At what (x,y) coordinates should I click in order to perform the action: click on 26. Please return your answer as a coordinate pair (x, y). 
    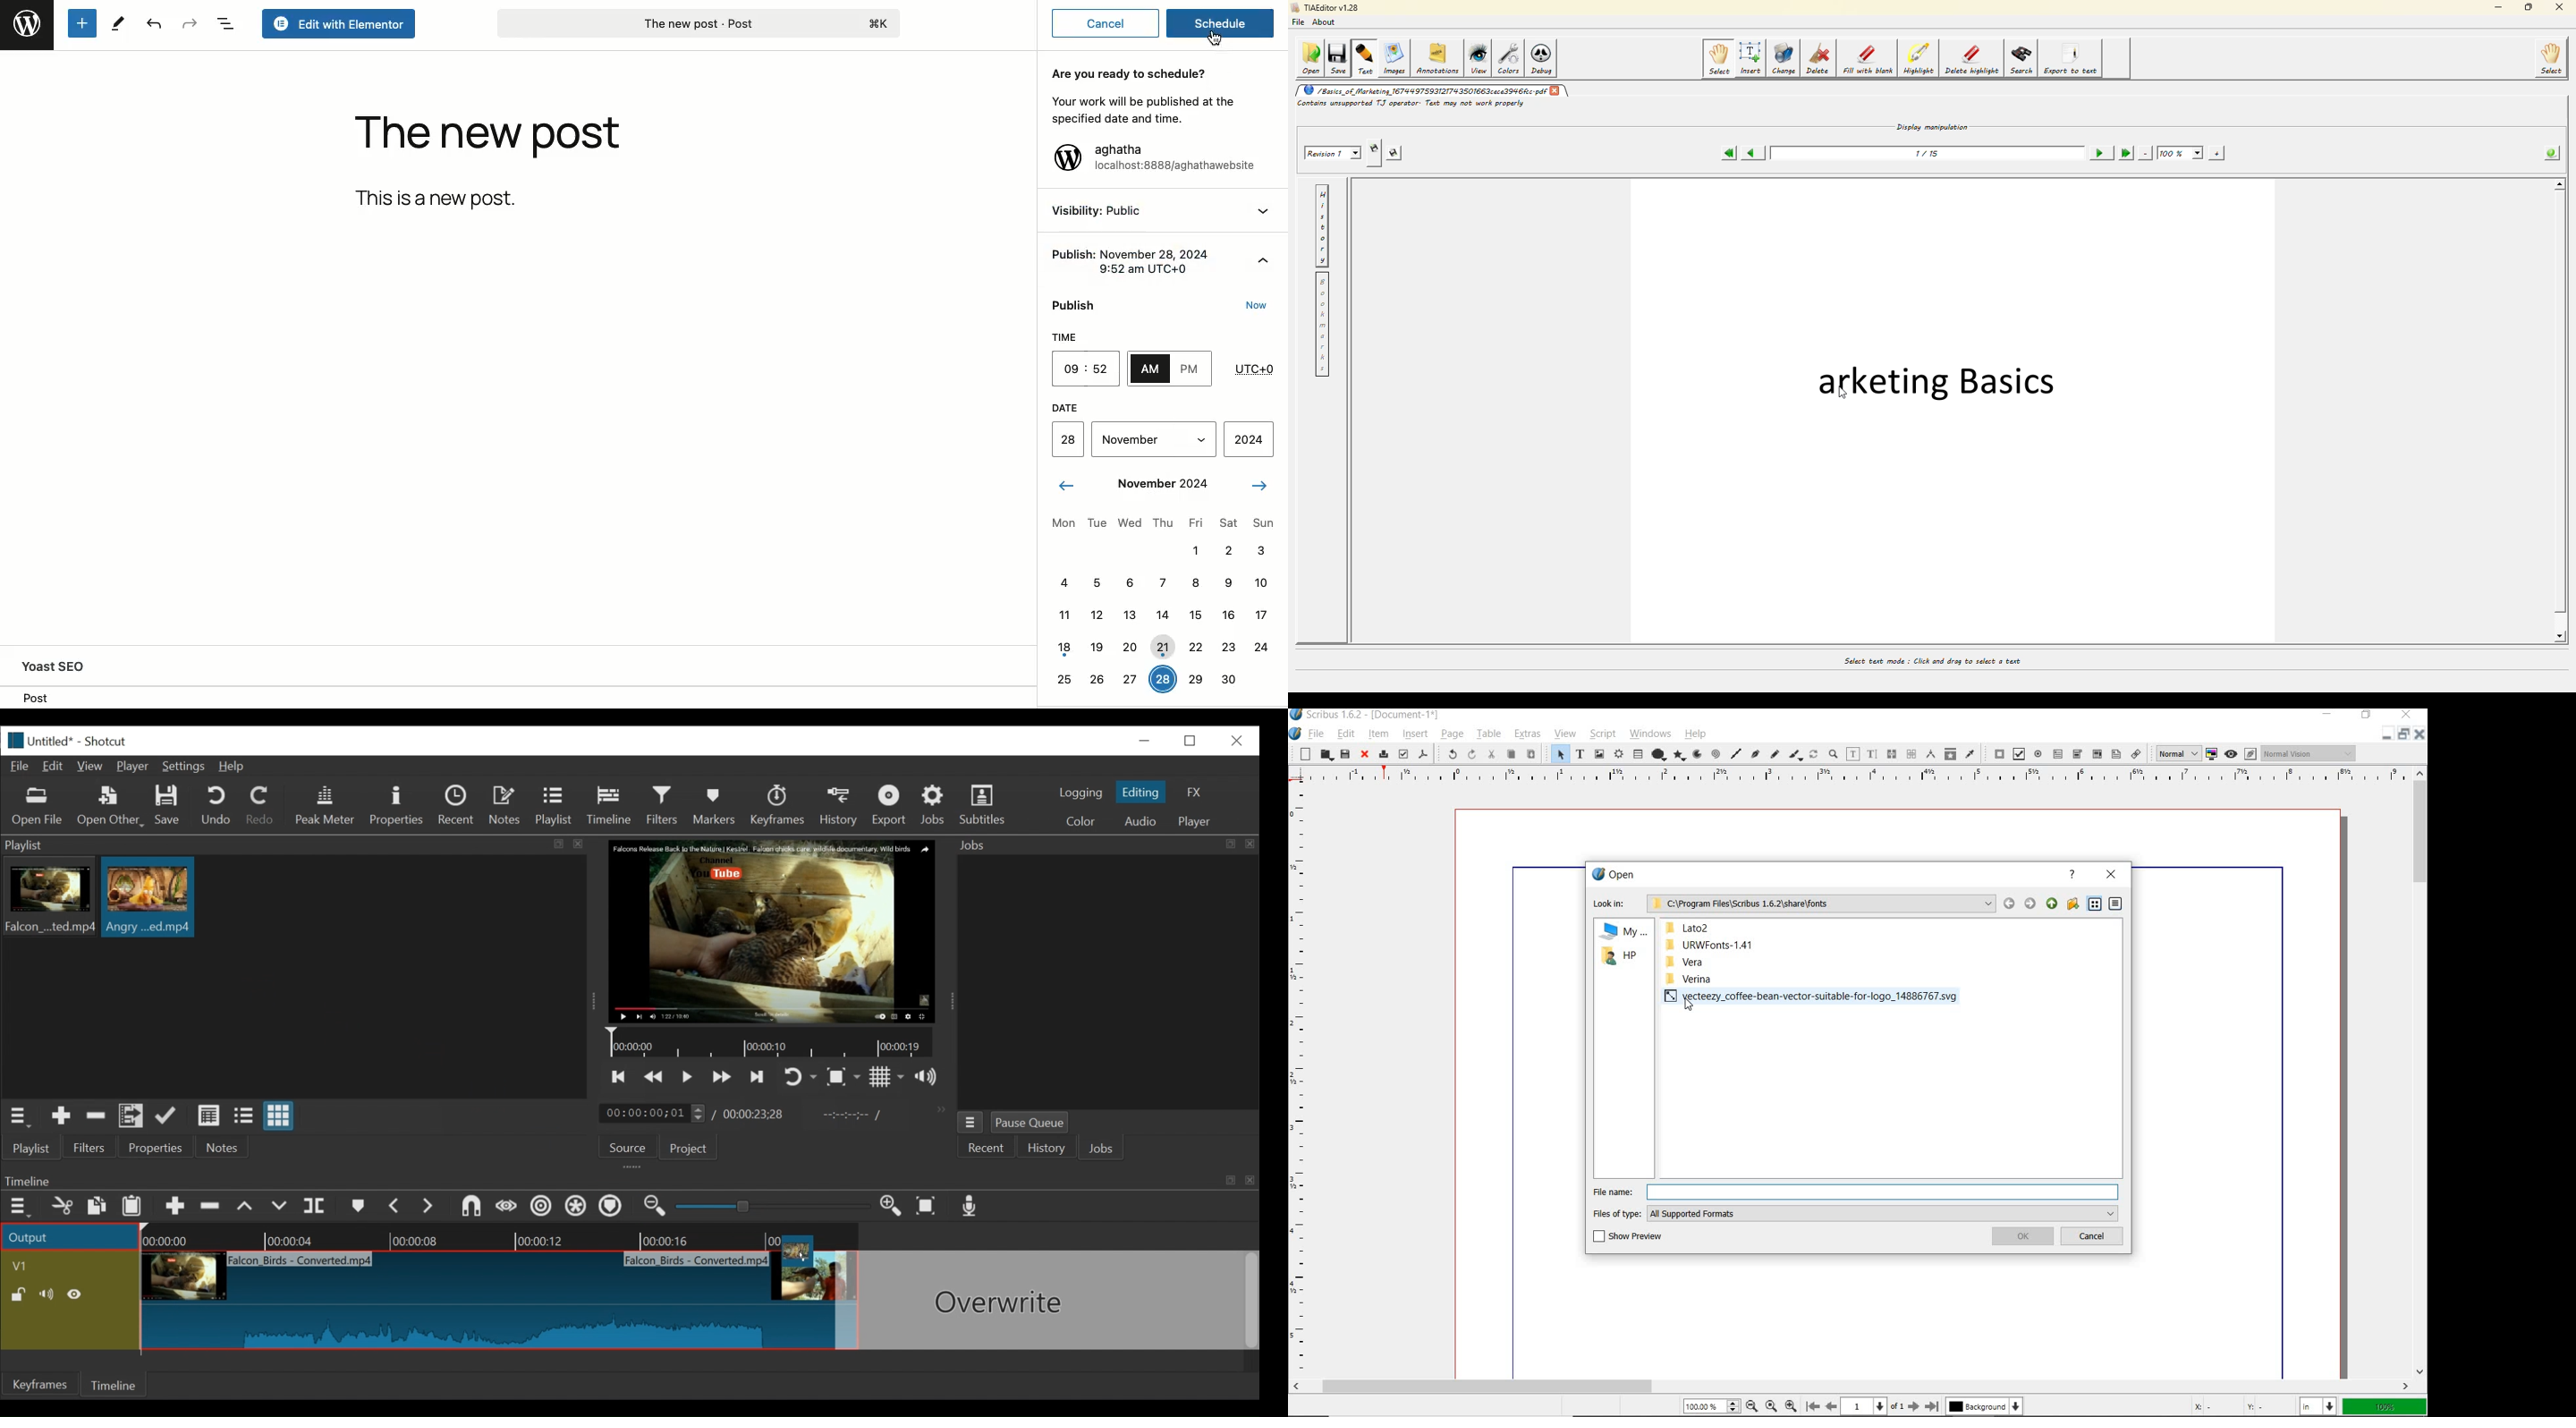
    Looking at the image, I should click on (1097, 677).